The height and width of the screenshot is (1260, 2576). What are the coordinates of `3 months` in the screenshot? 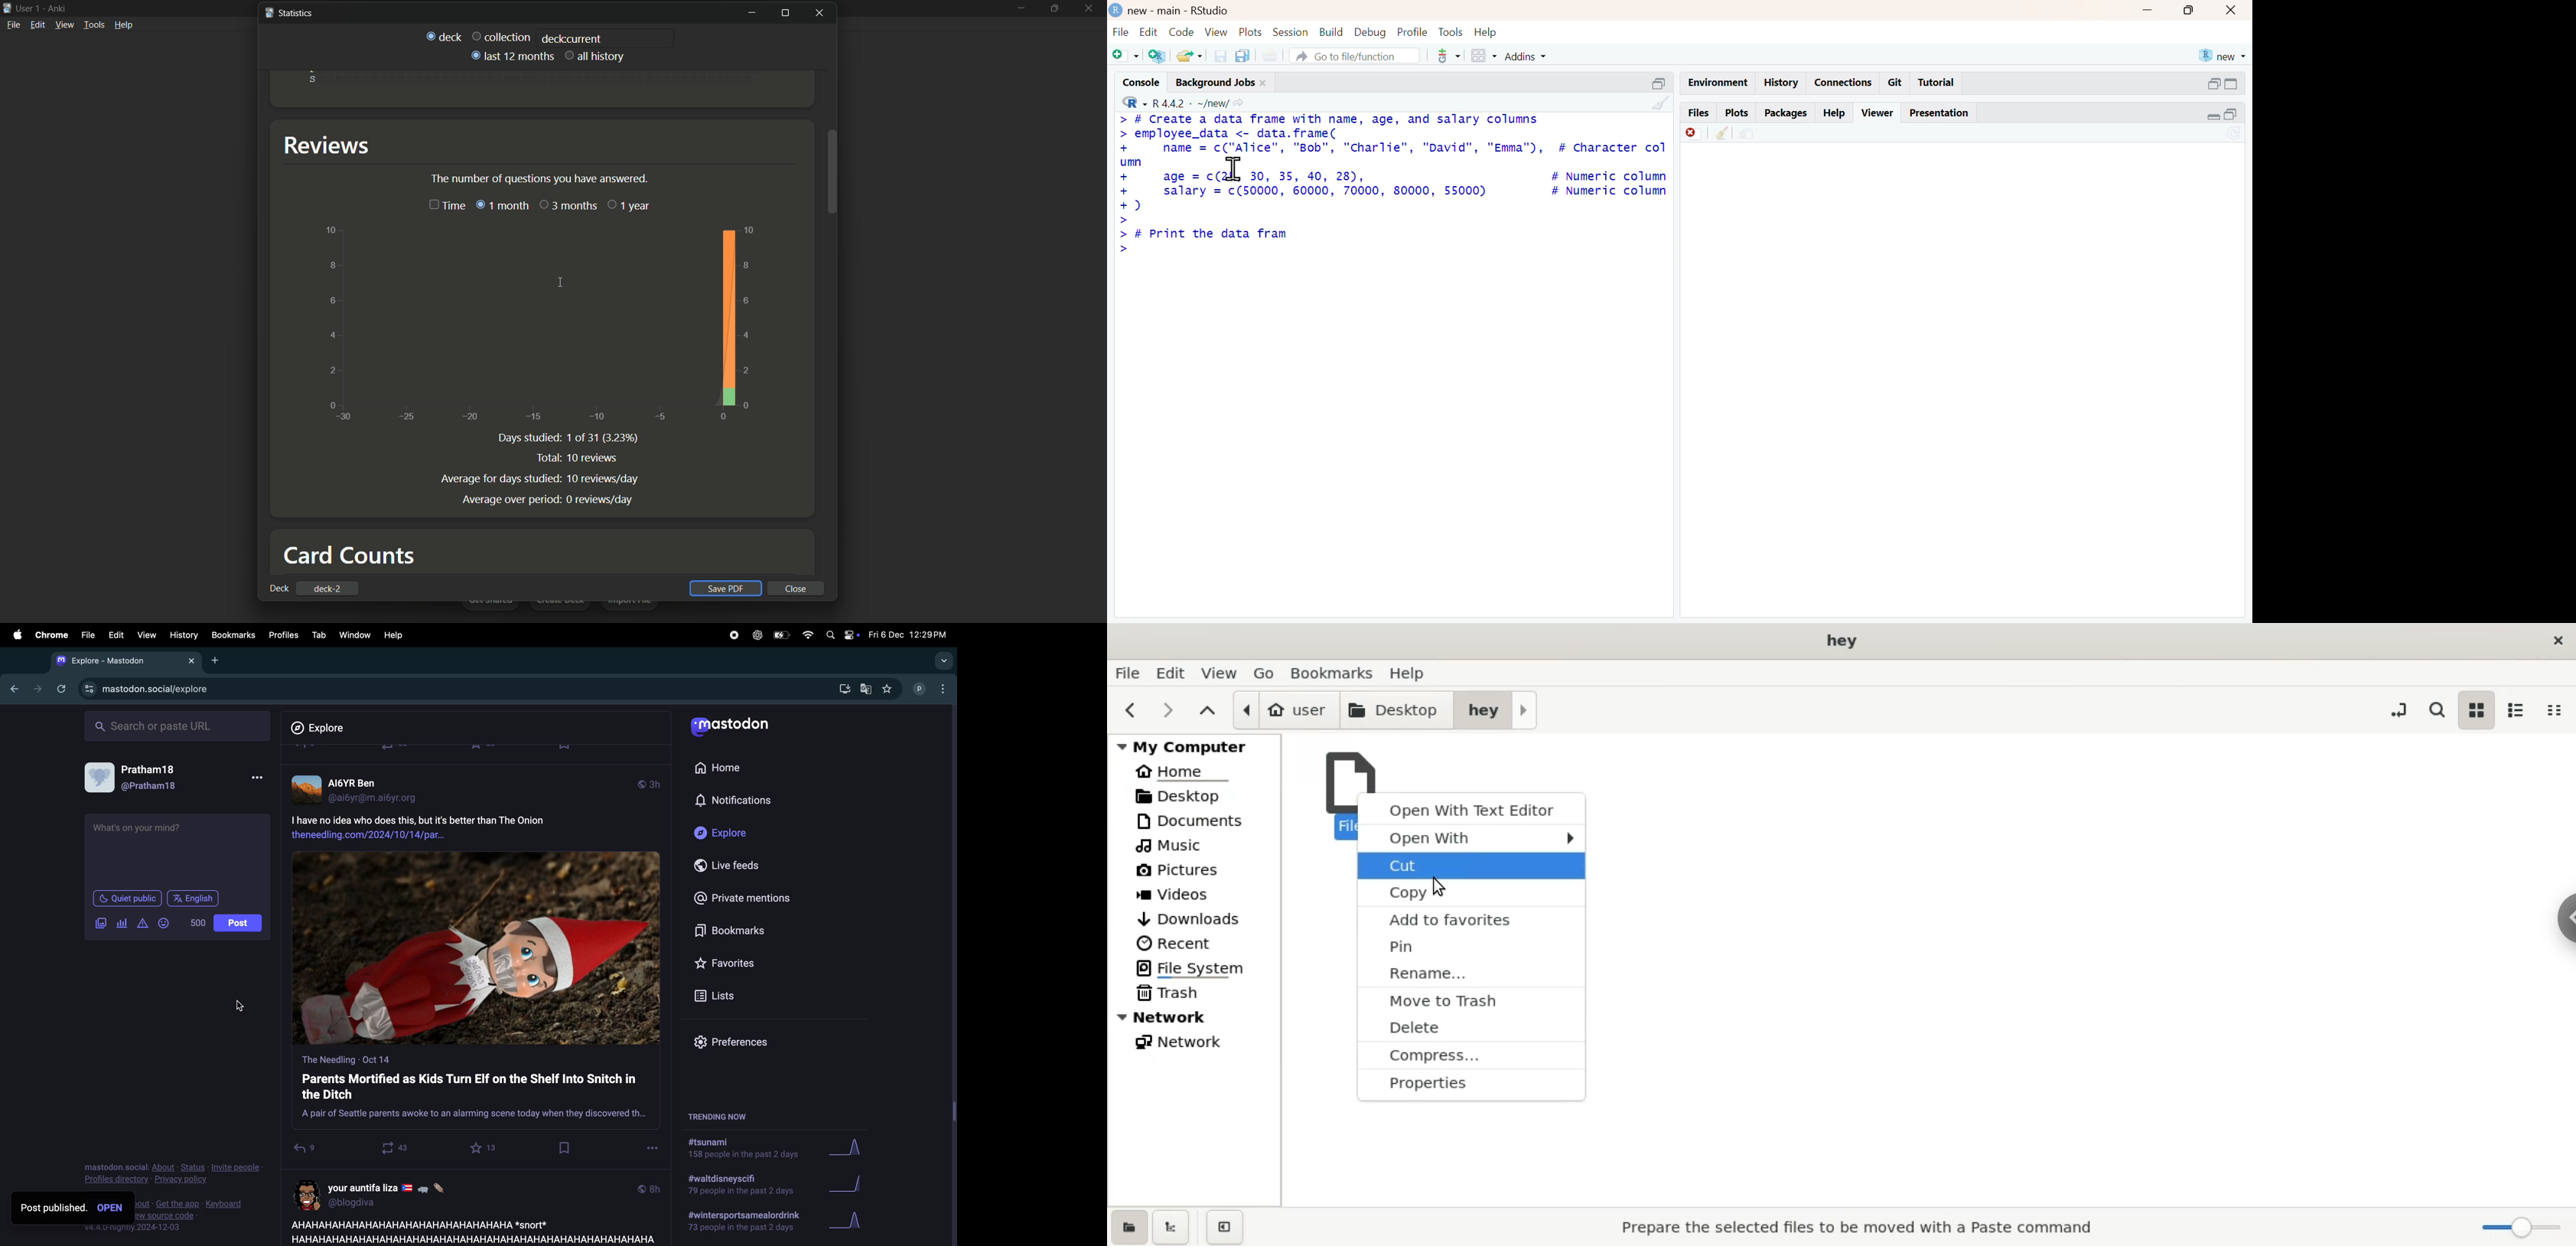 It's located at (569, 205).